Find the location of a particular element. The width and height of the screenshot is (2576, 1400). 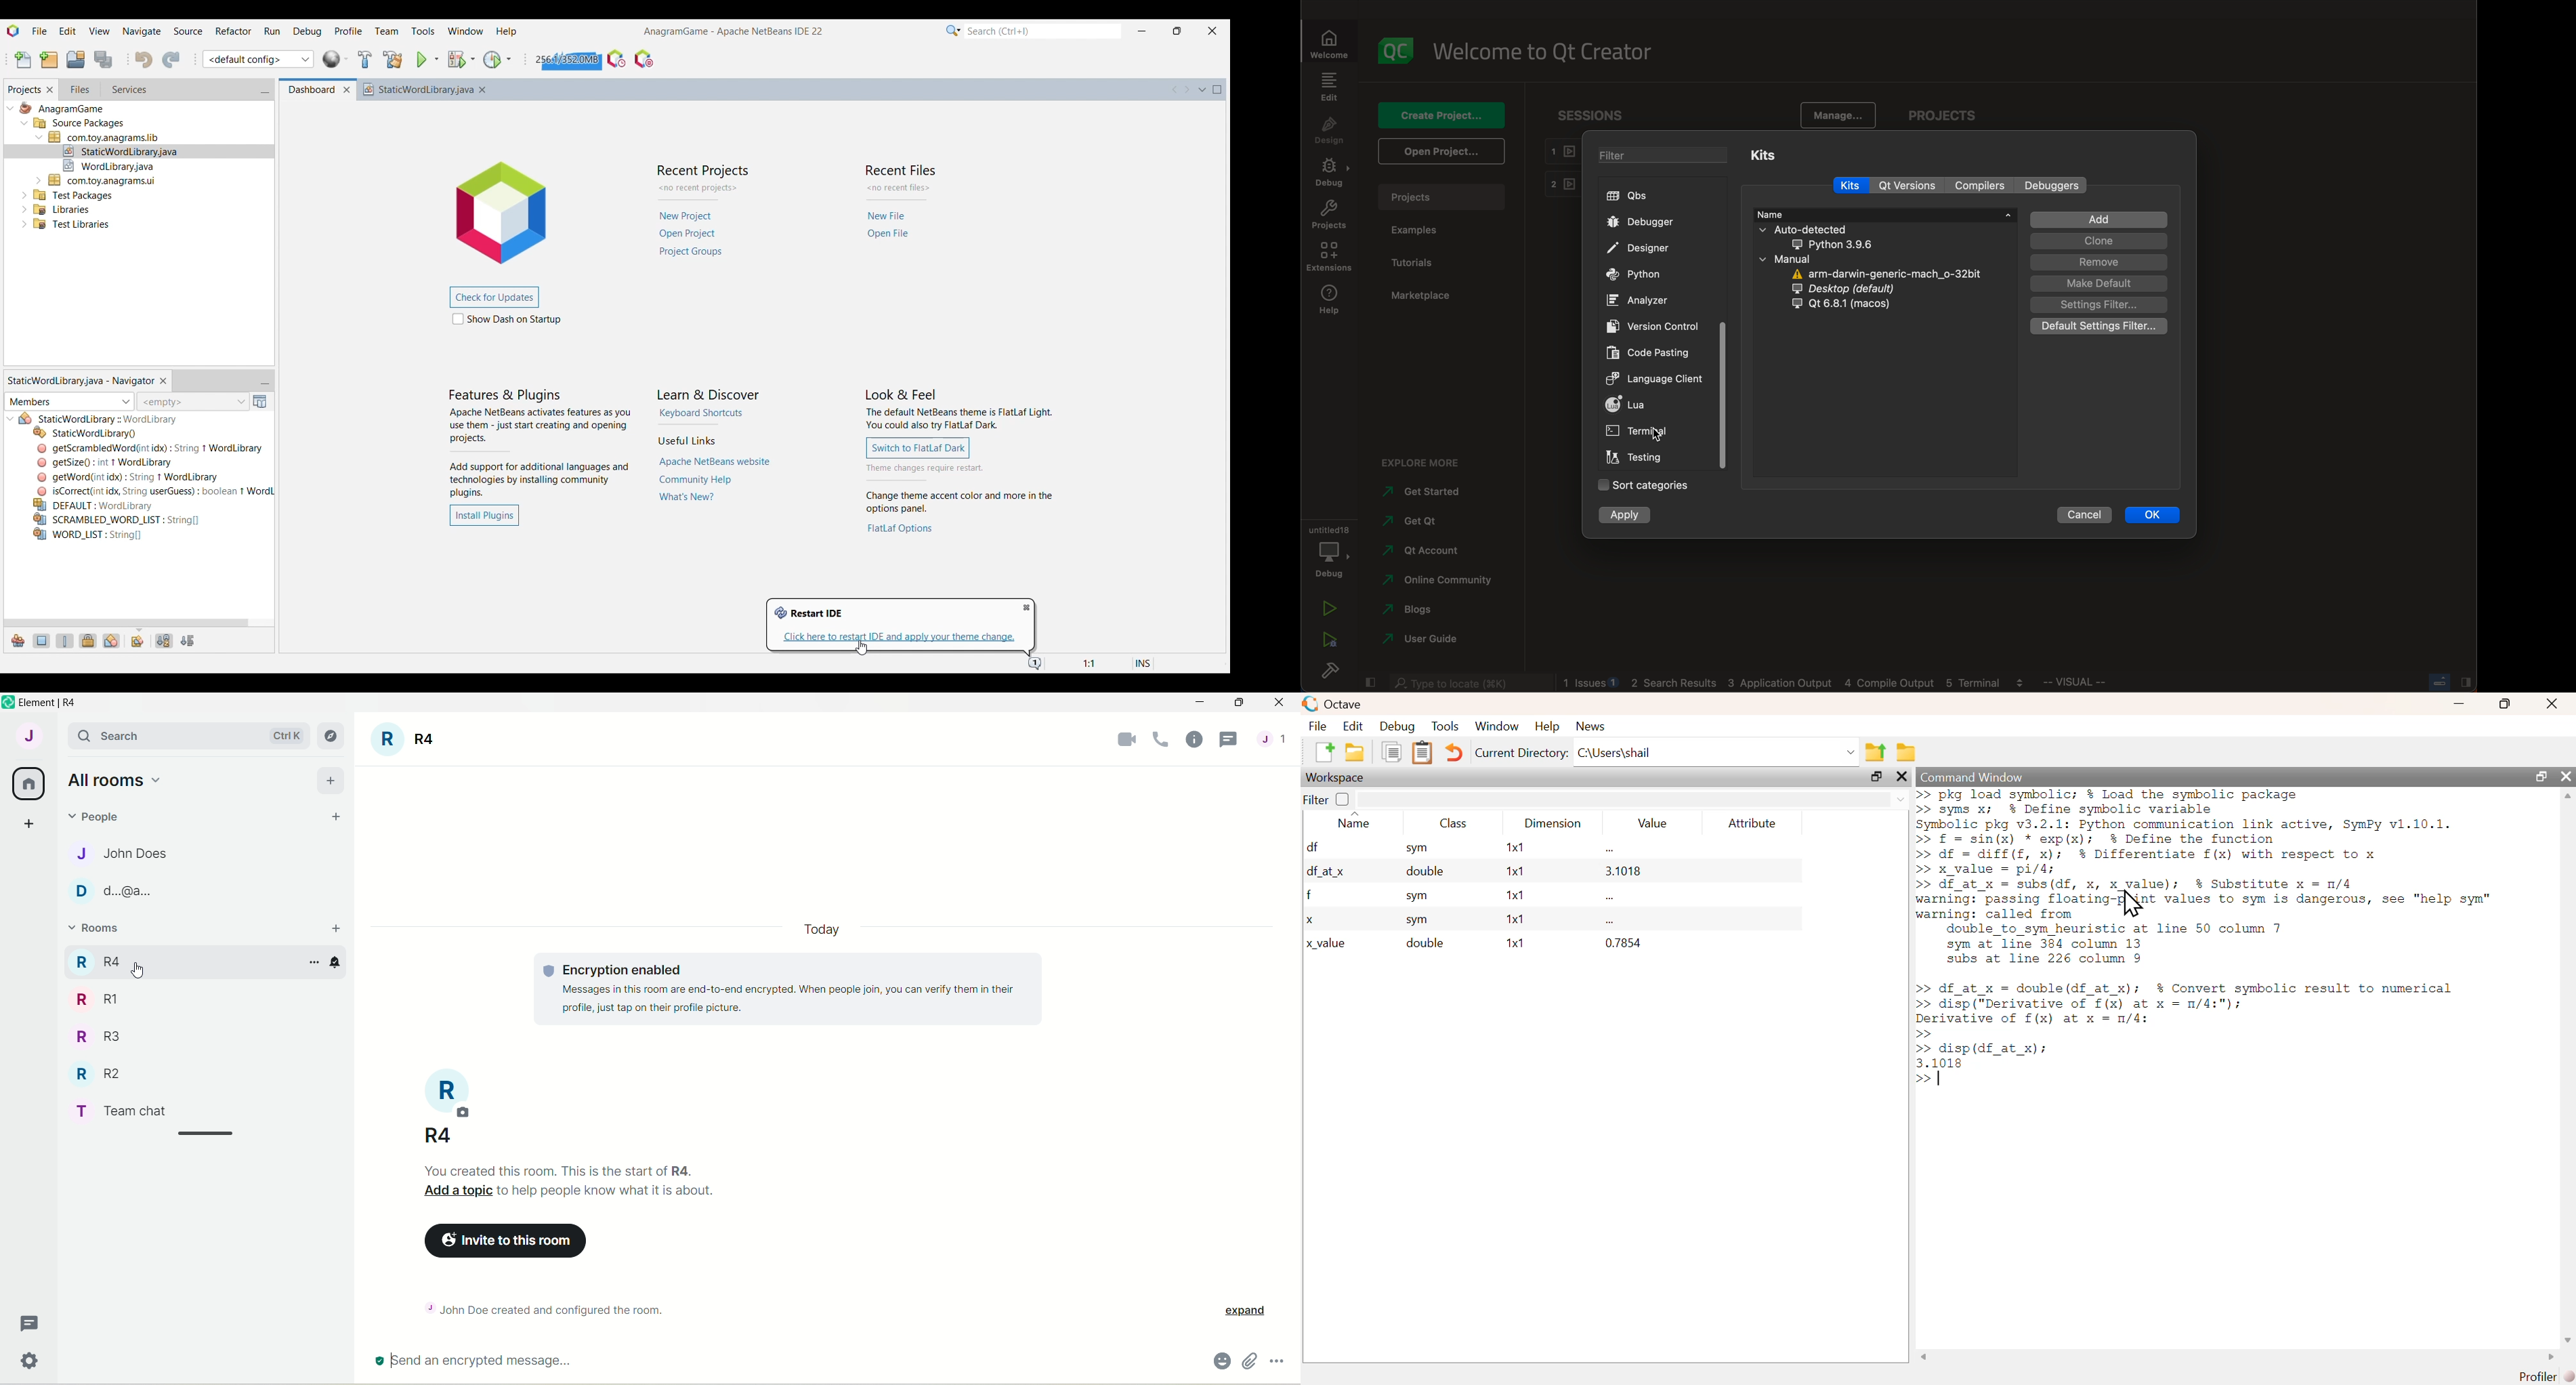

send an encrypted message... is located at coordinates (568, 1362).